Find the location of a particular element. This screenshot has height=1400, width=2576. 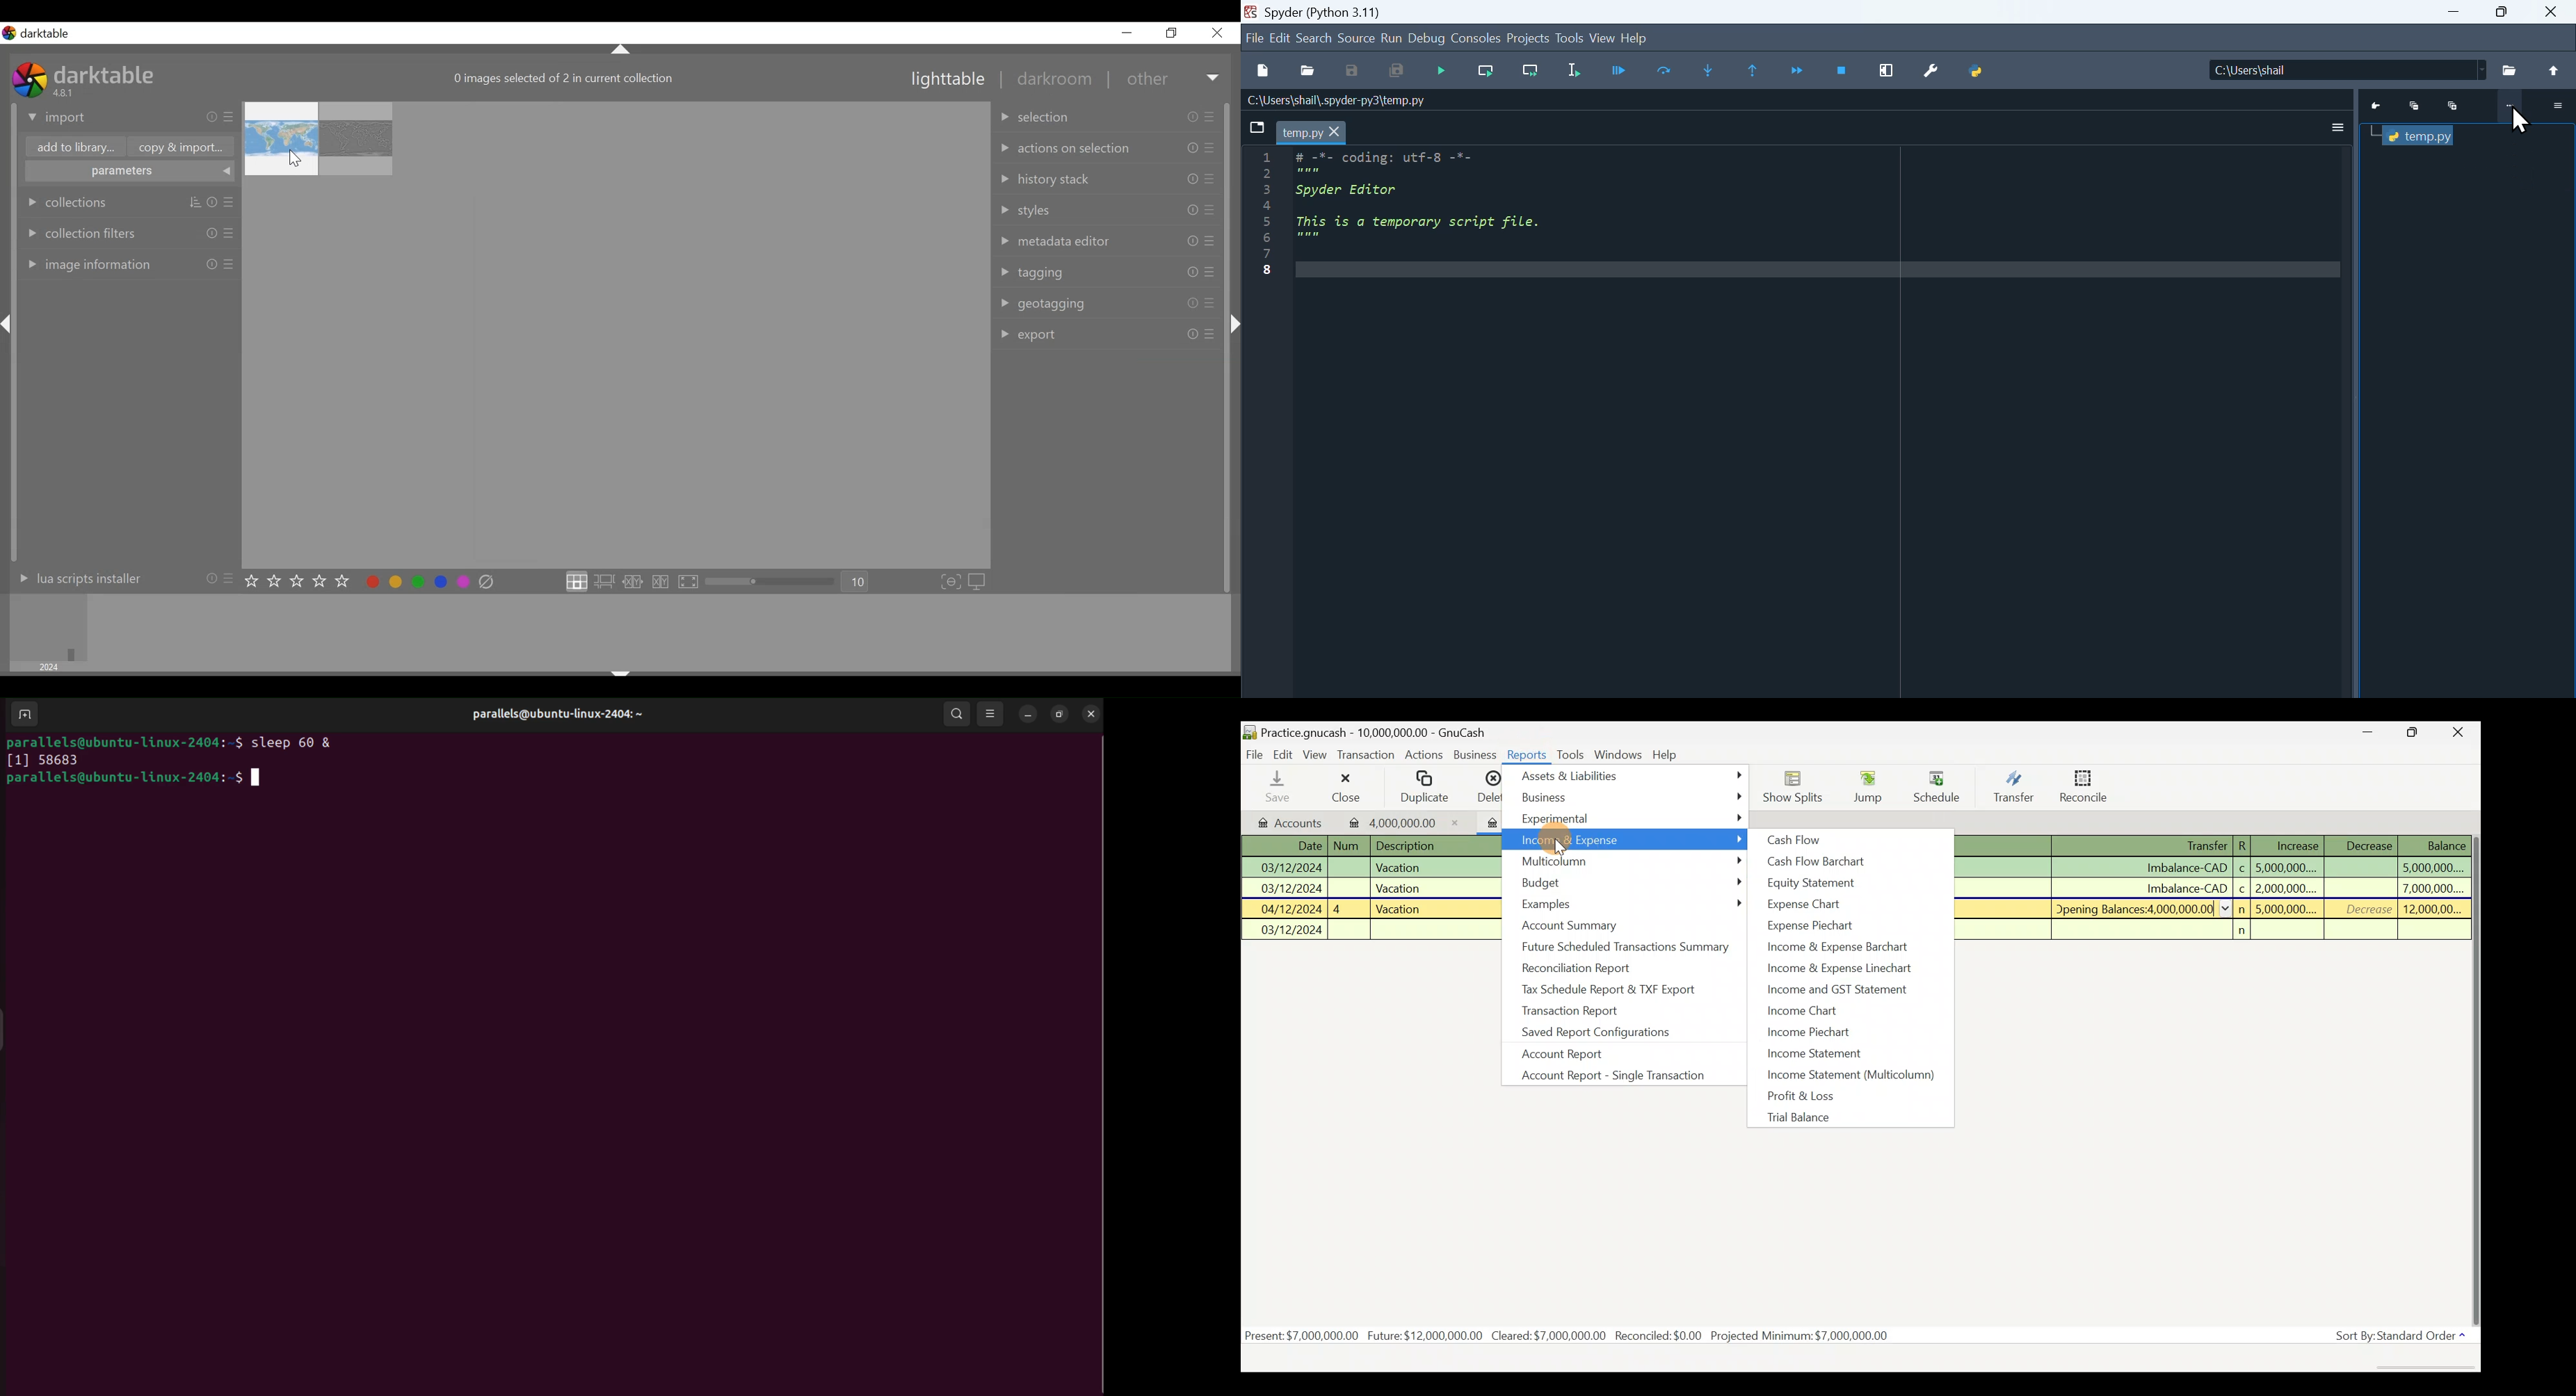

Equity statement is located at coordinates (1819, 882).